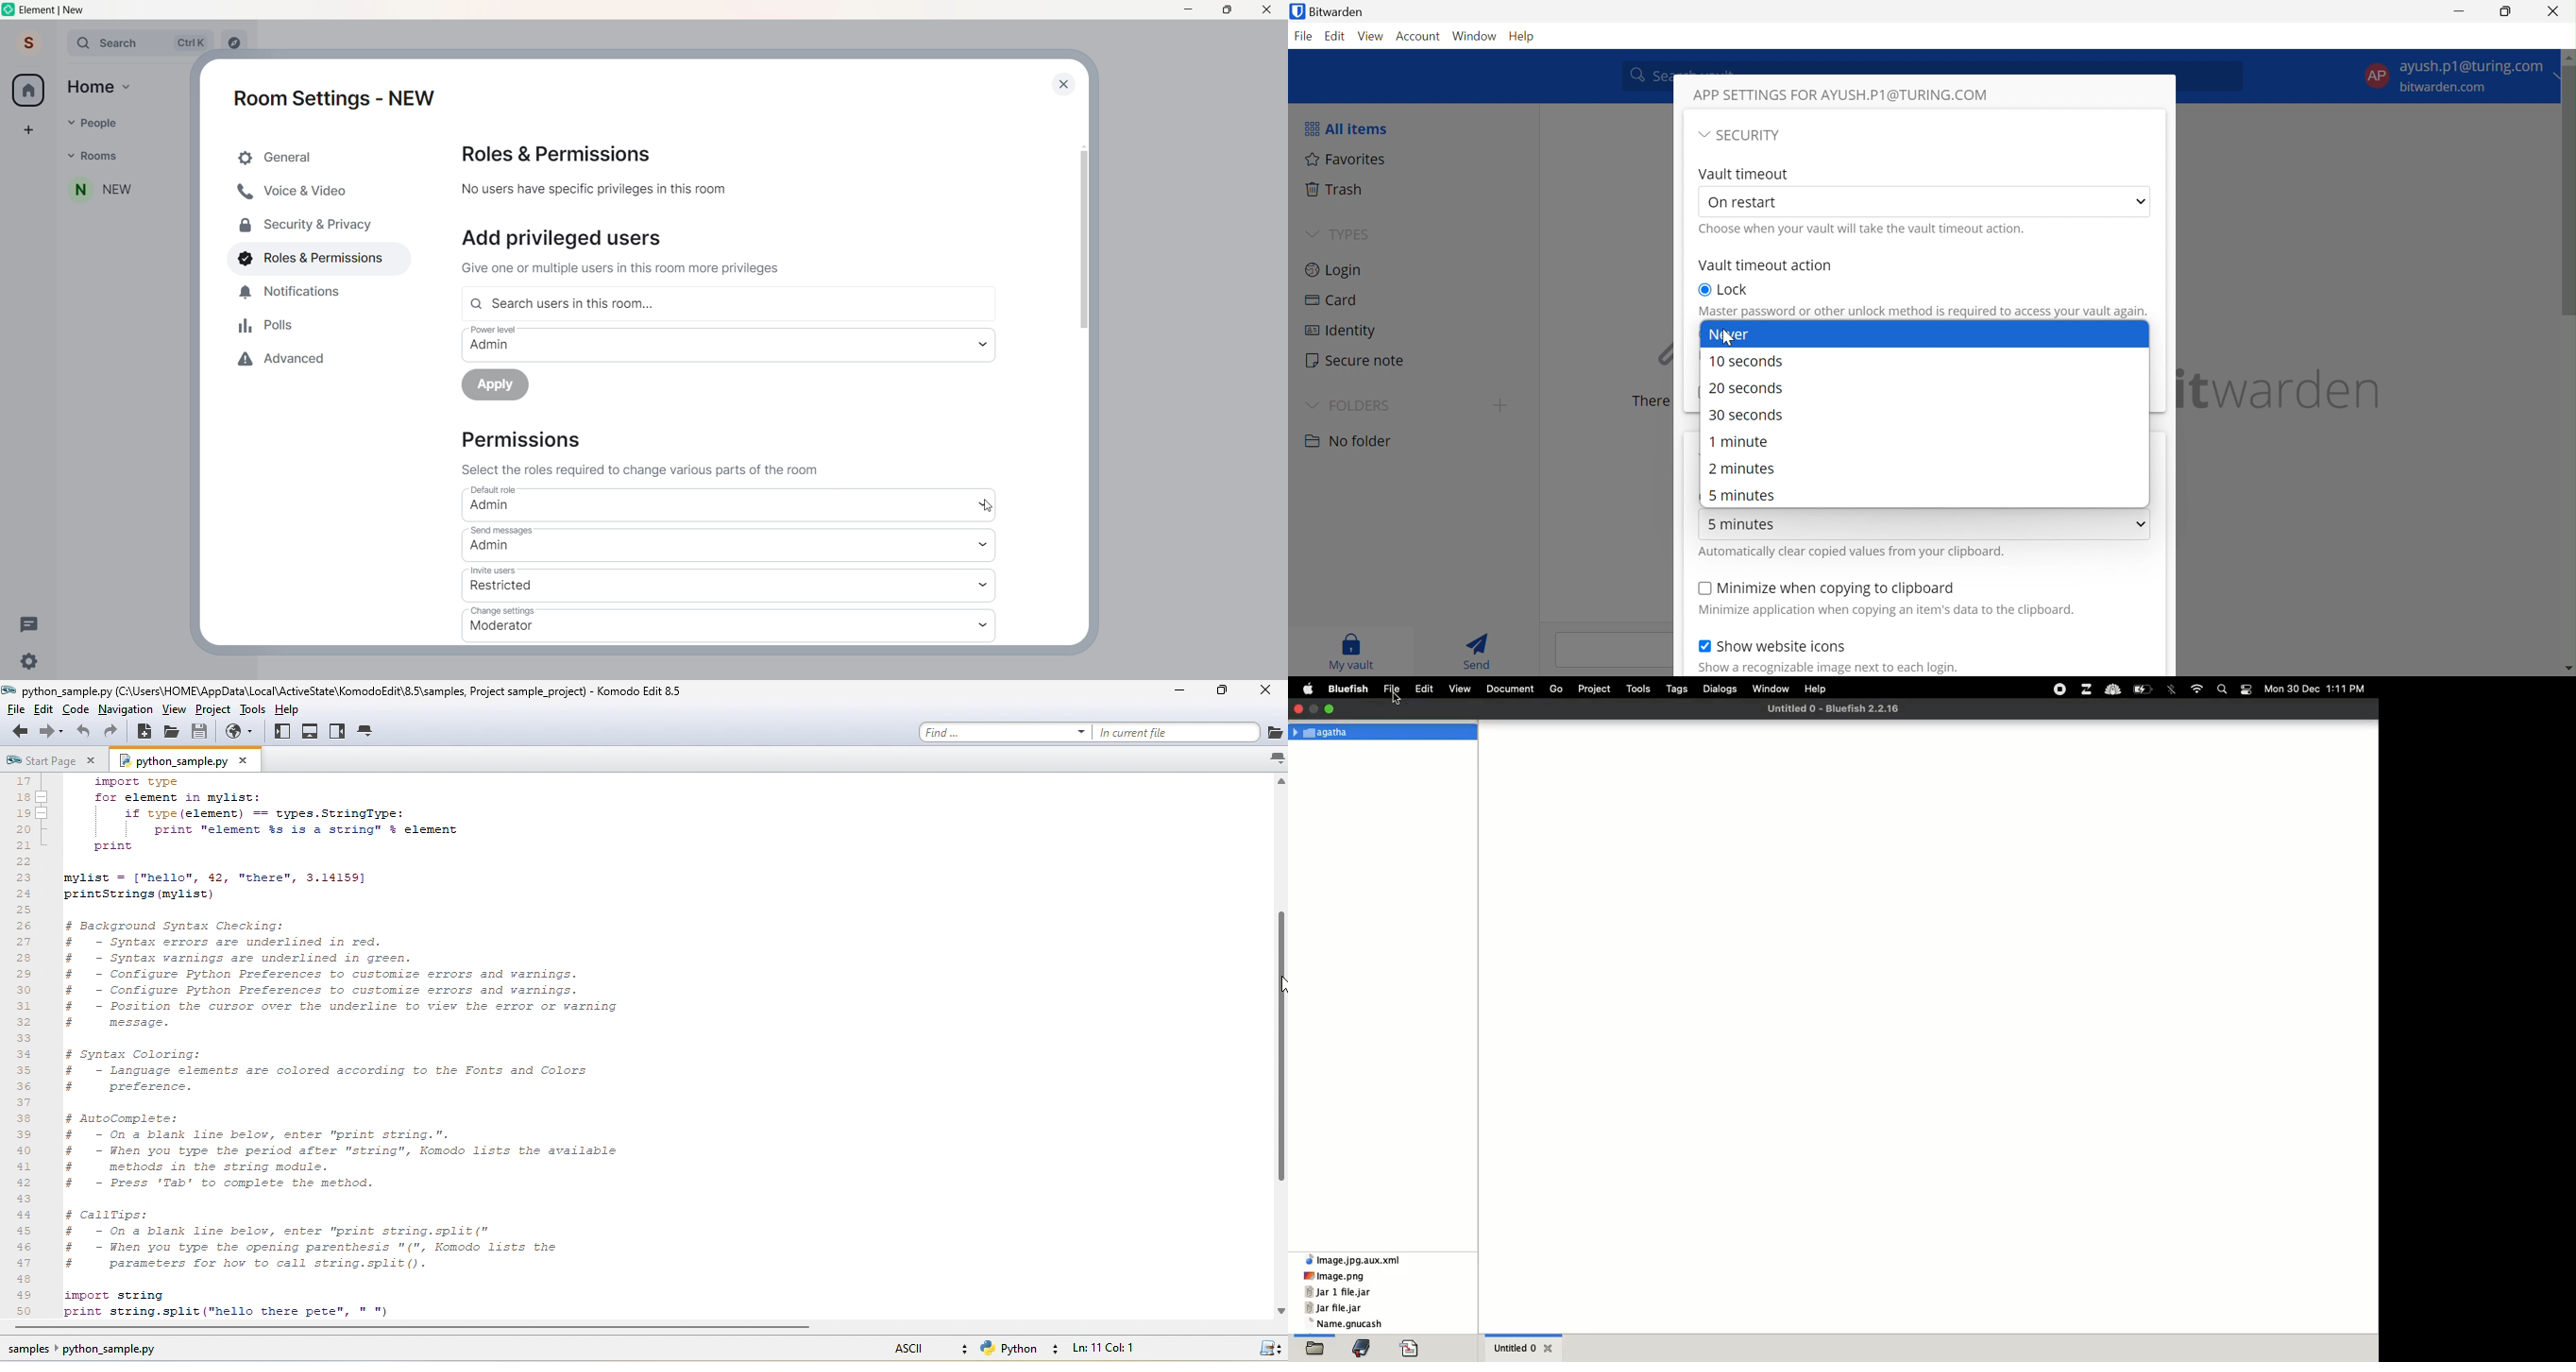 Image resolution: width=2576 pixels, height=1372 pixels. What do you see at coordinates (594, 190) in the screenshot?
I see `text` at bounding box center [594, 190].